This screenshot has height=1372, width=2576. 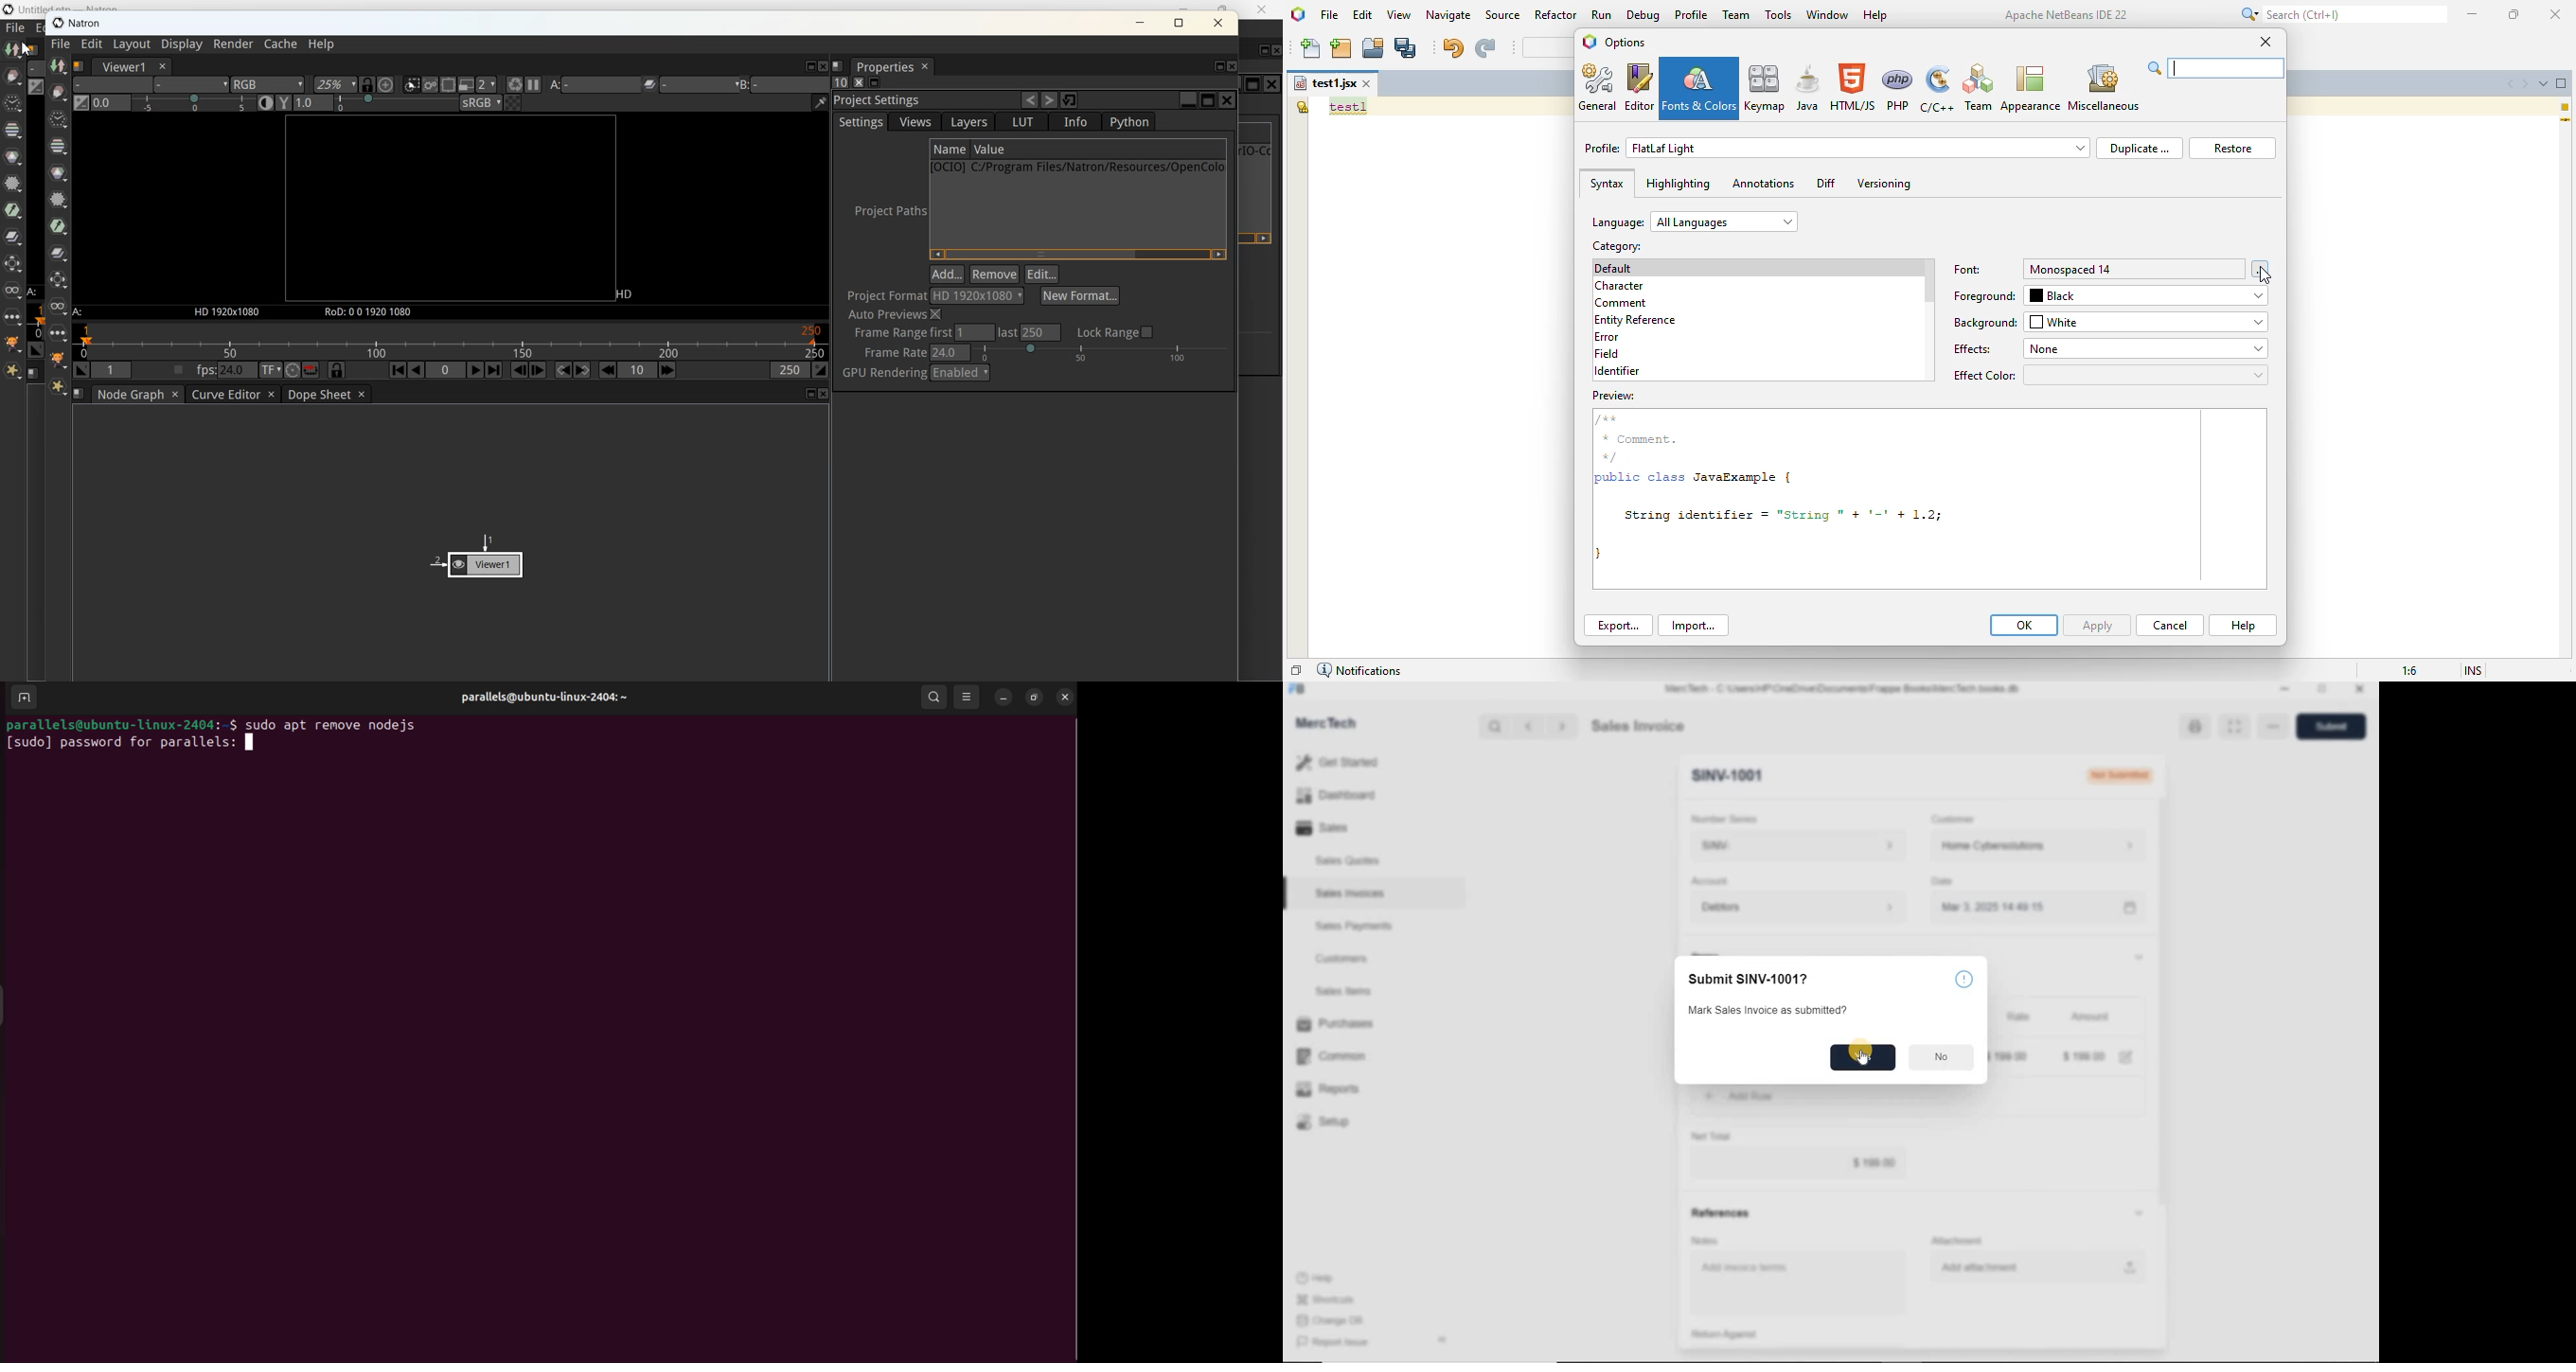 I want to click on Setup, so click(x=1338, y=1121).